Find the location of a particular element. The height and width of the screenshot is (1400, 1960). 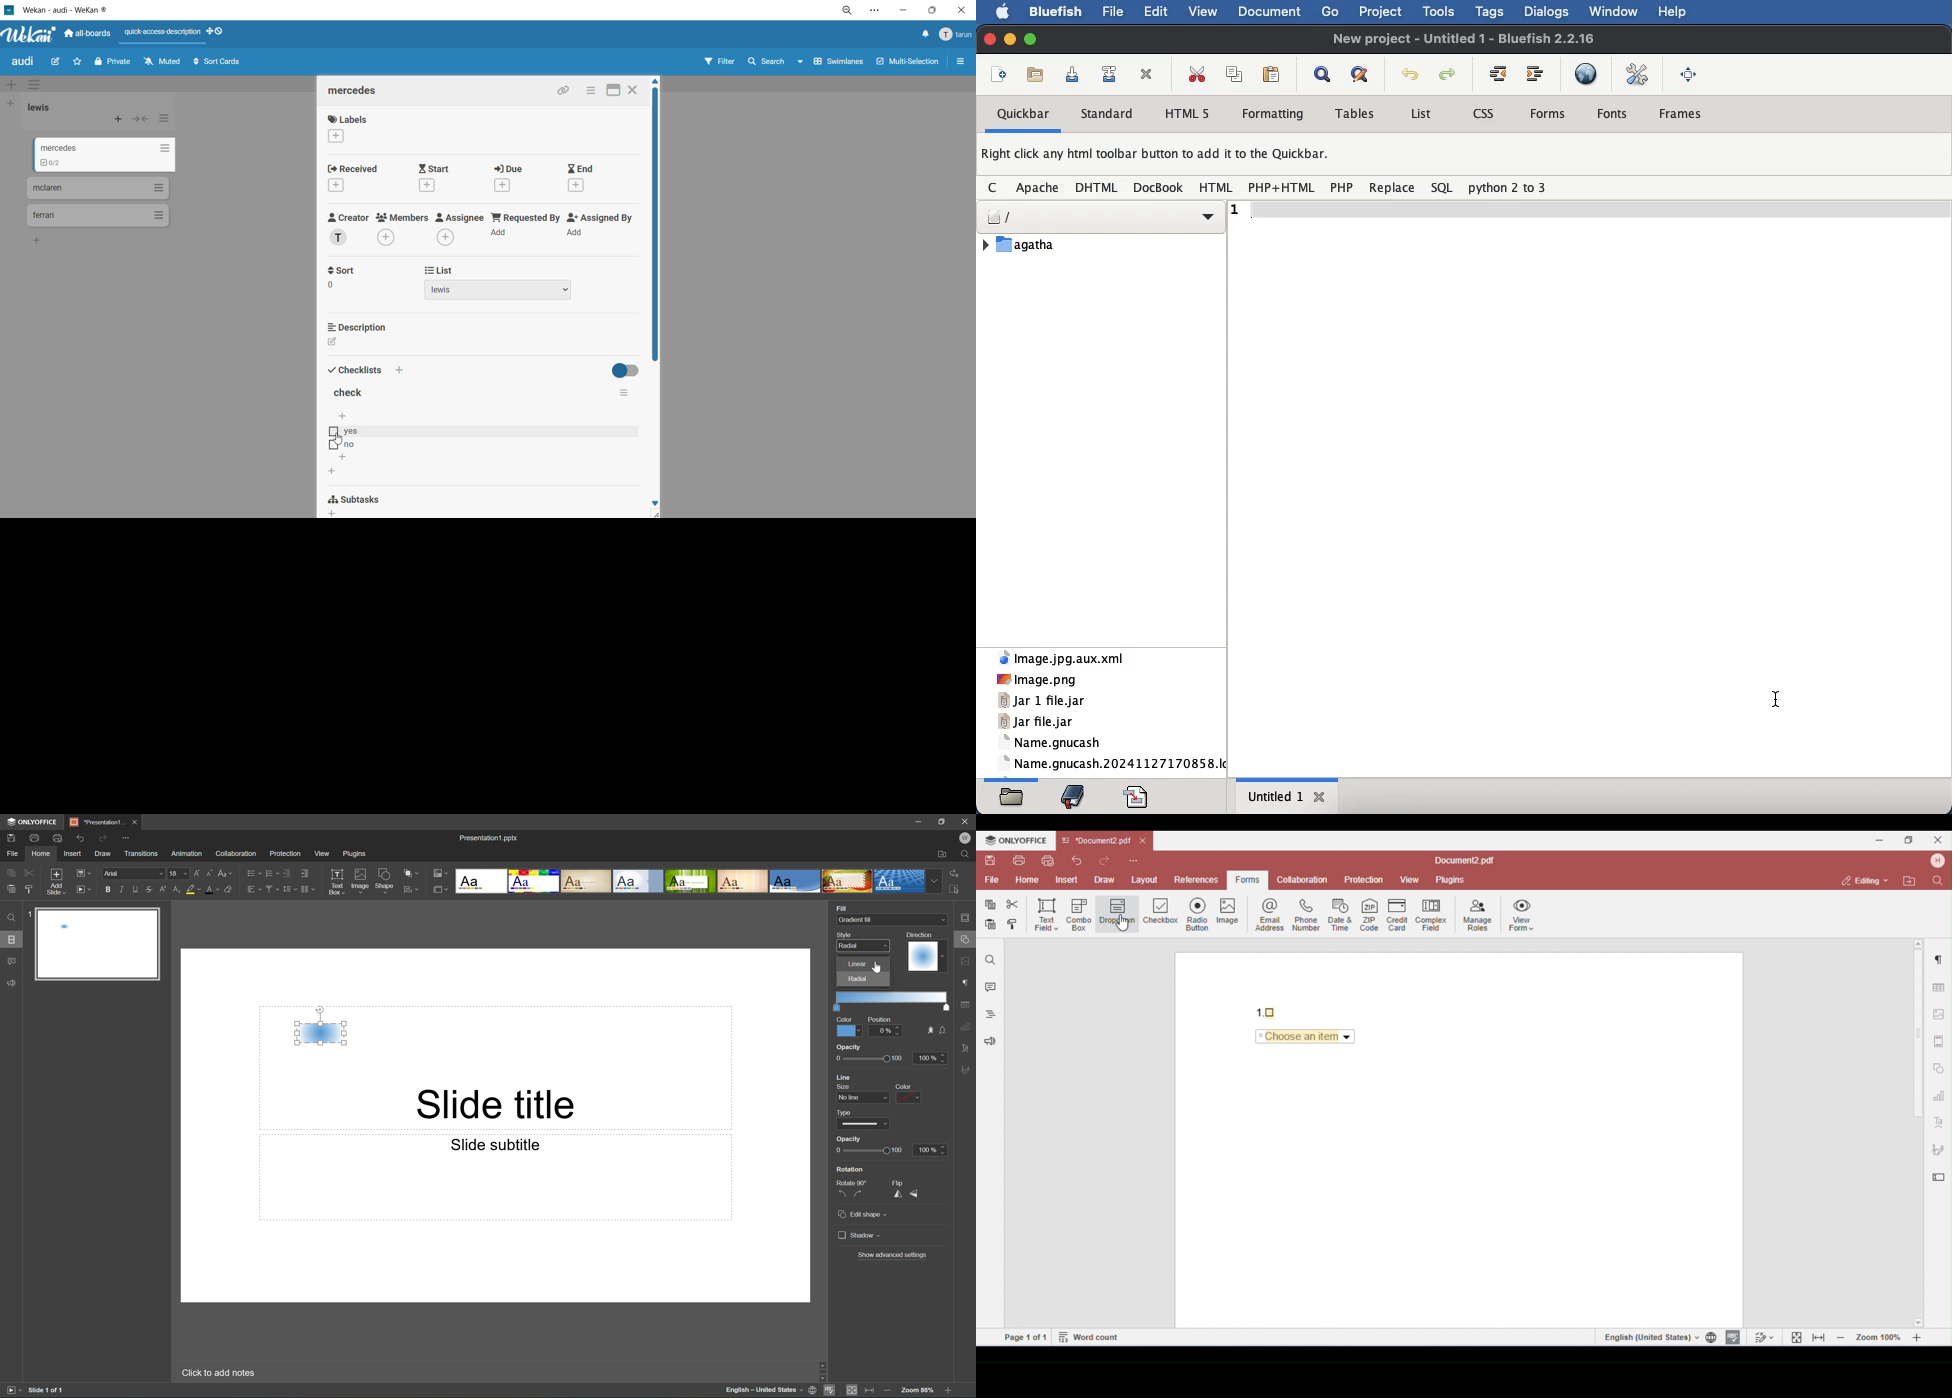

Change slide layout is located at coordinates (82, 872).